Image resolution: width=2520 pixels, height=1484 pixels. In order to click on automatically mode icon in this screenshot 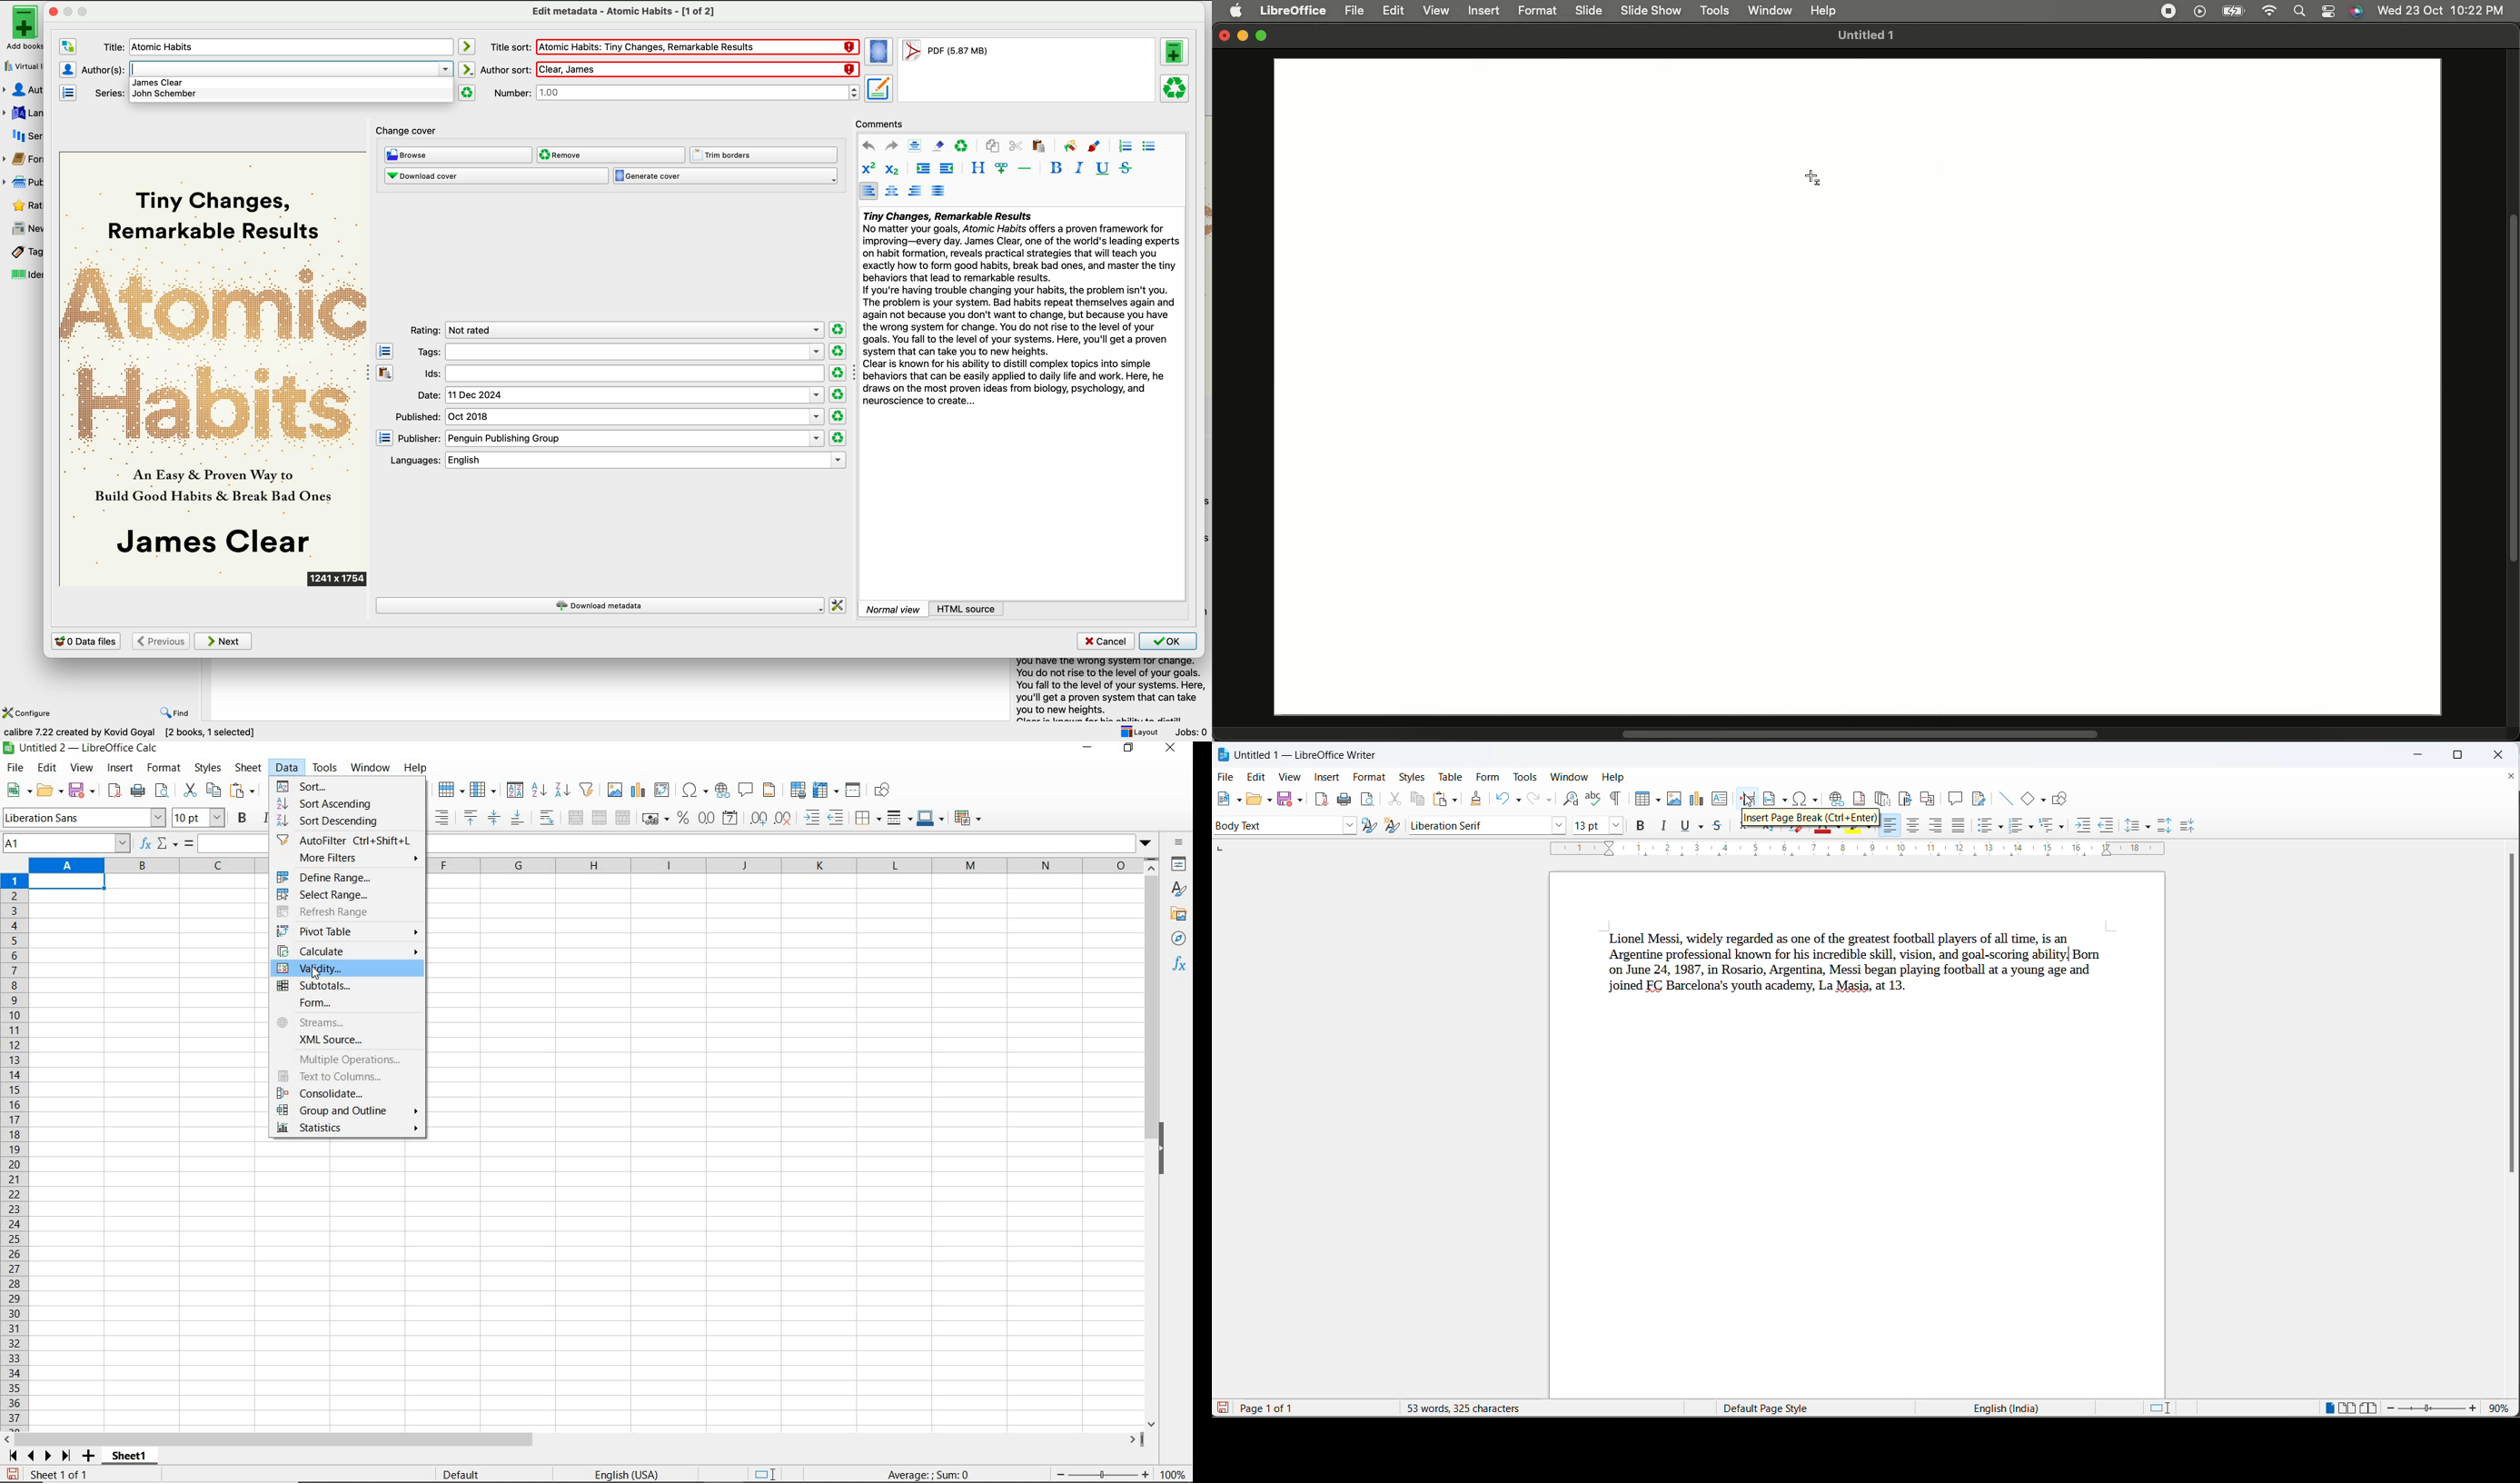, I will do `click(469, 47)`.